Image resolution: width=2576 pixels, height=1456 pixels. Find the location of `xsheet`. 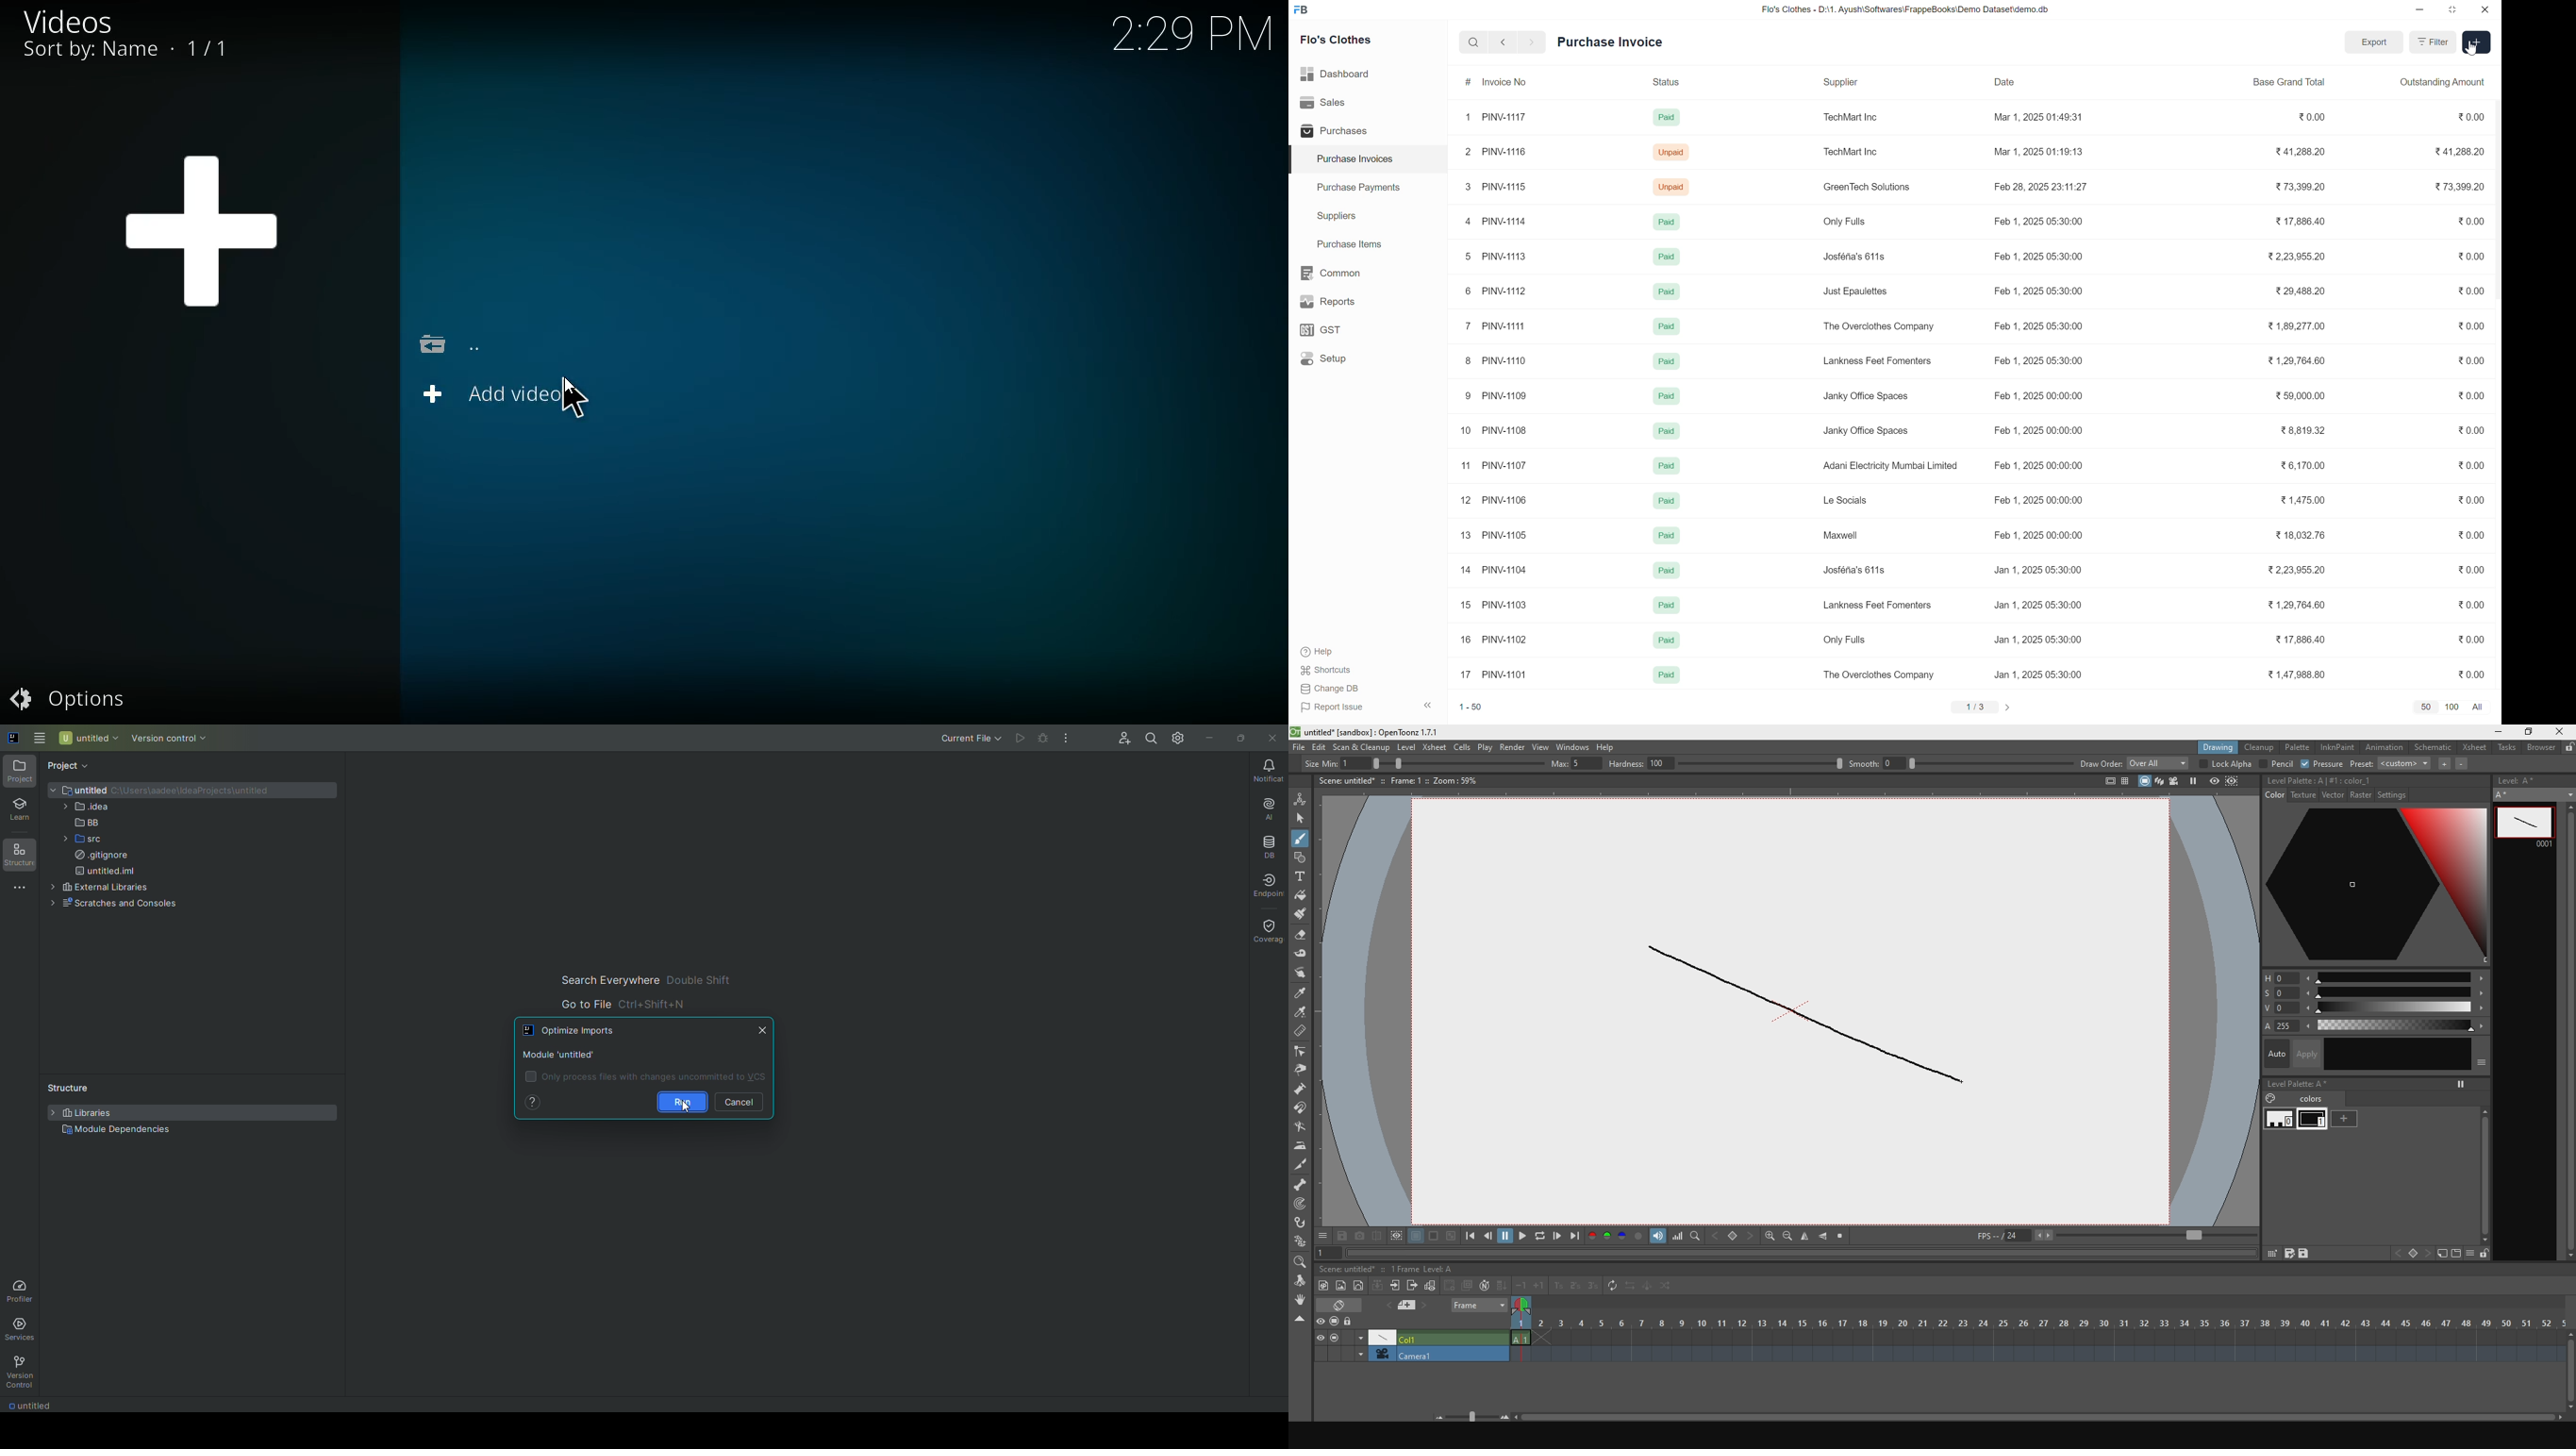

xsheet is located at coordinates (2476, 748).